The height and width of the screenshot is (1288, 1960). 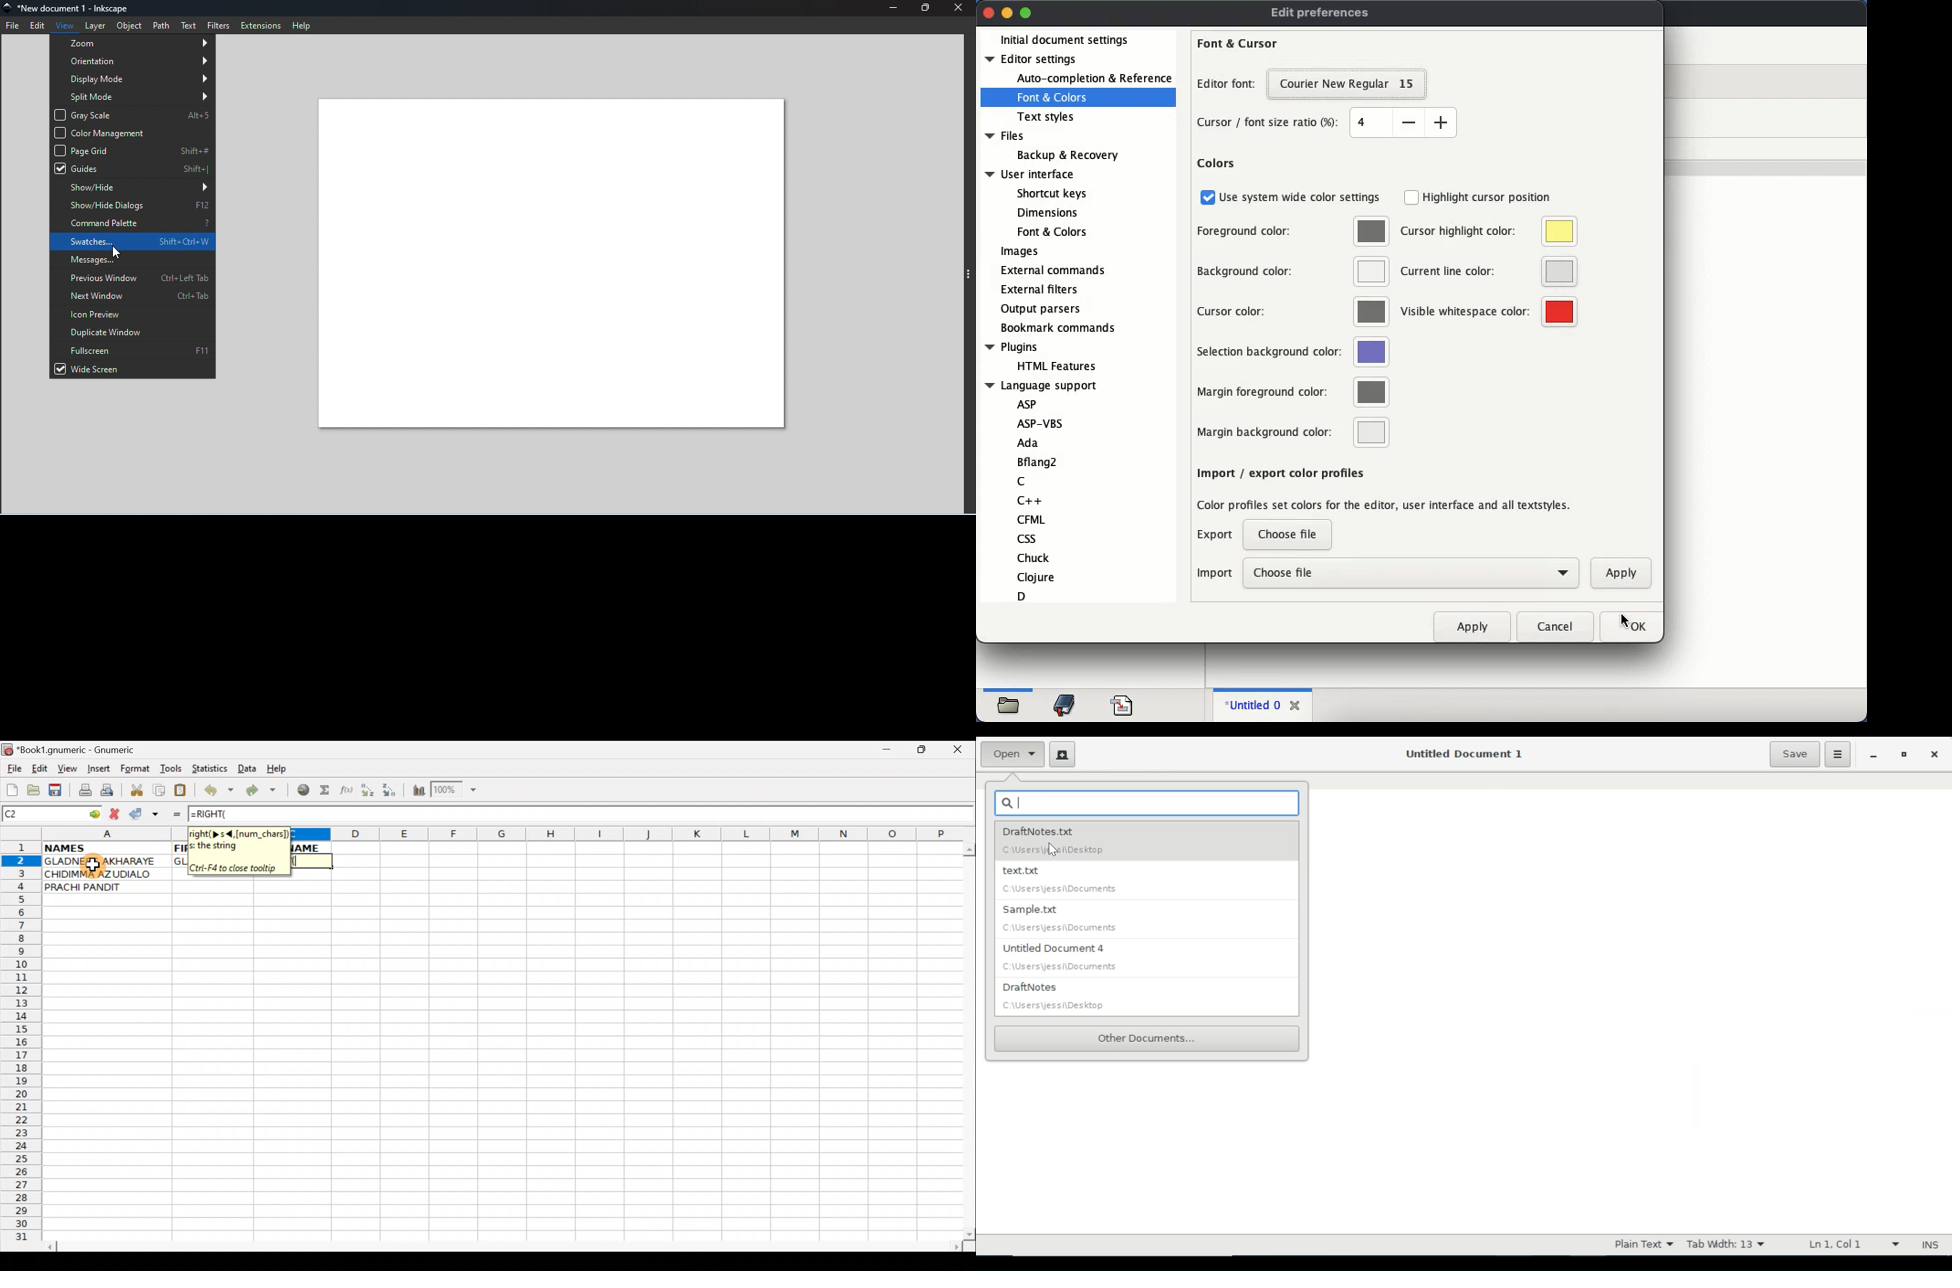 What do you see at coordinates (134, 167) in the screenshot?
I see `Guides` at bounding box center [134, 167].